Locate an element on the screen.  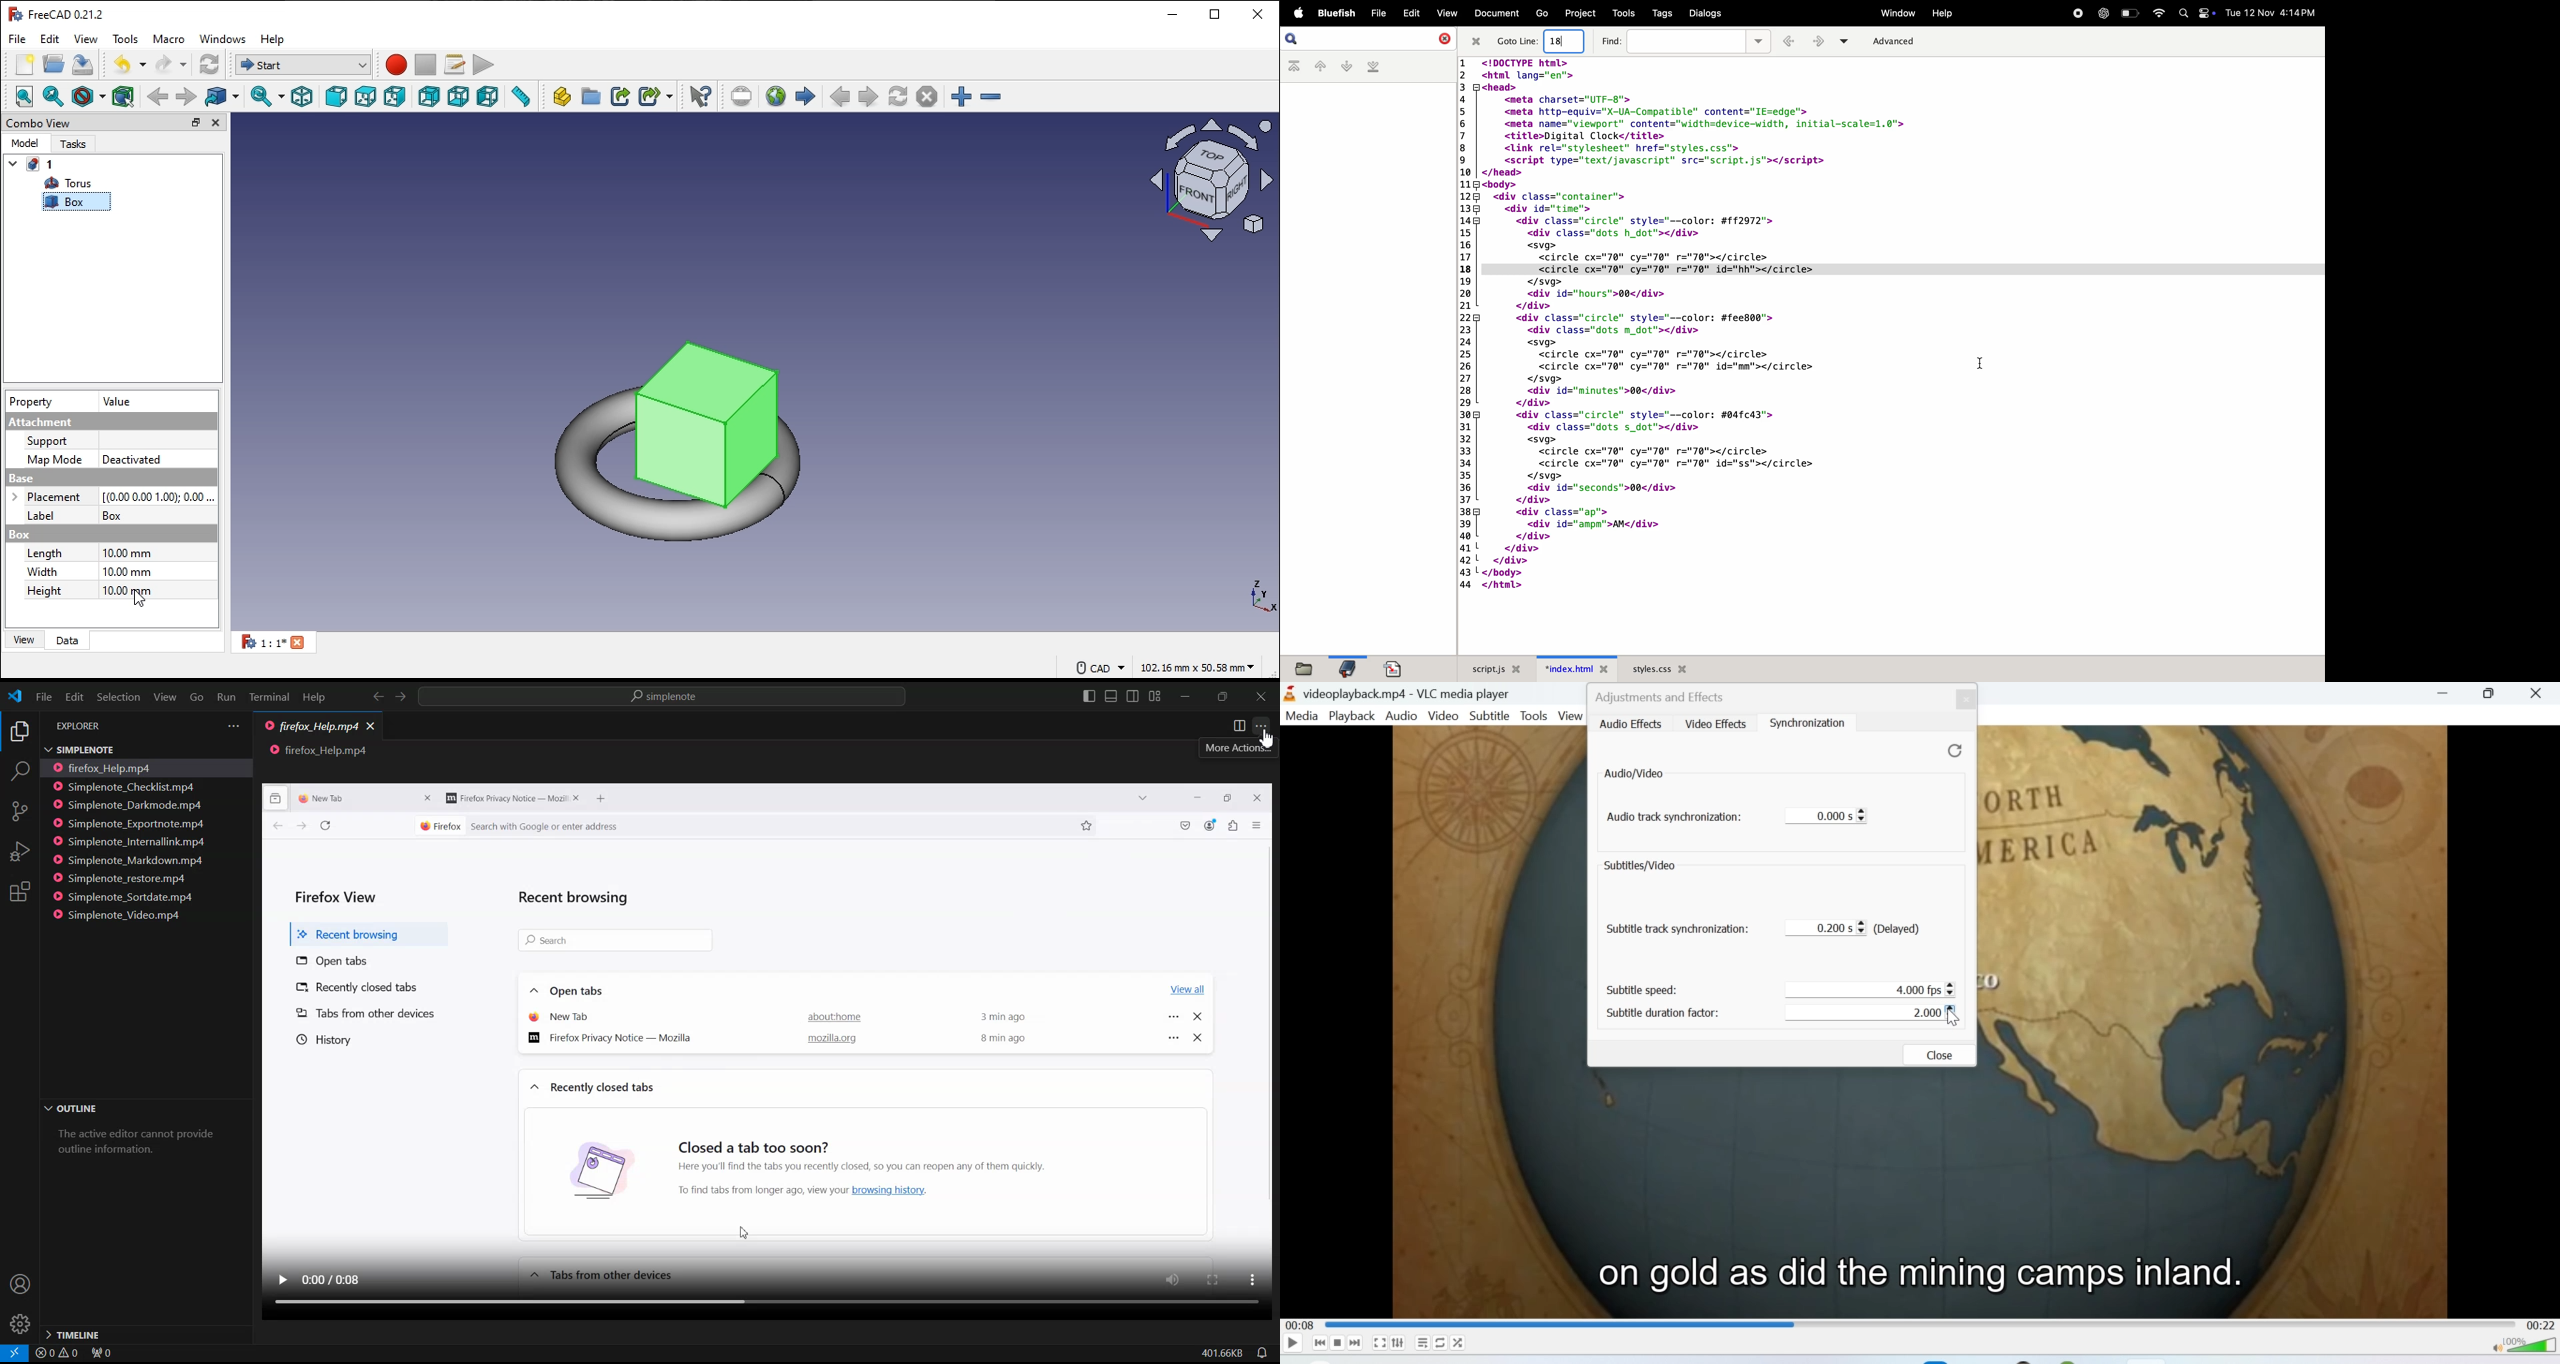
subtitle track synchronization: is located at coordinates (1677, 930).